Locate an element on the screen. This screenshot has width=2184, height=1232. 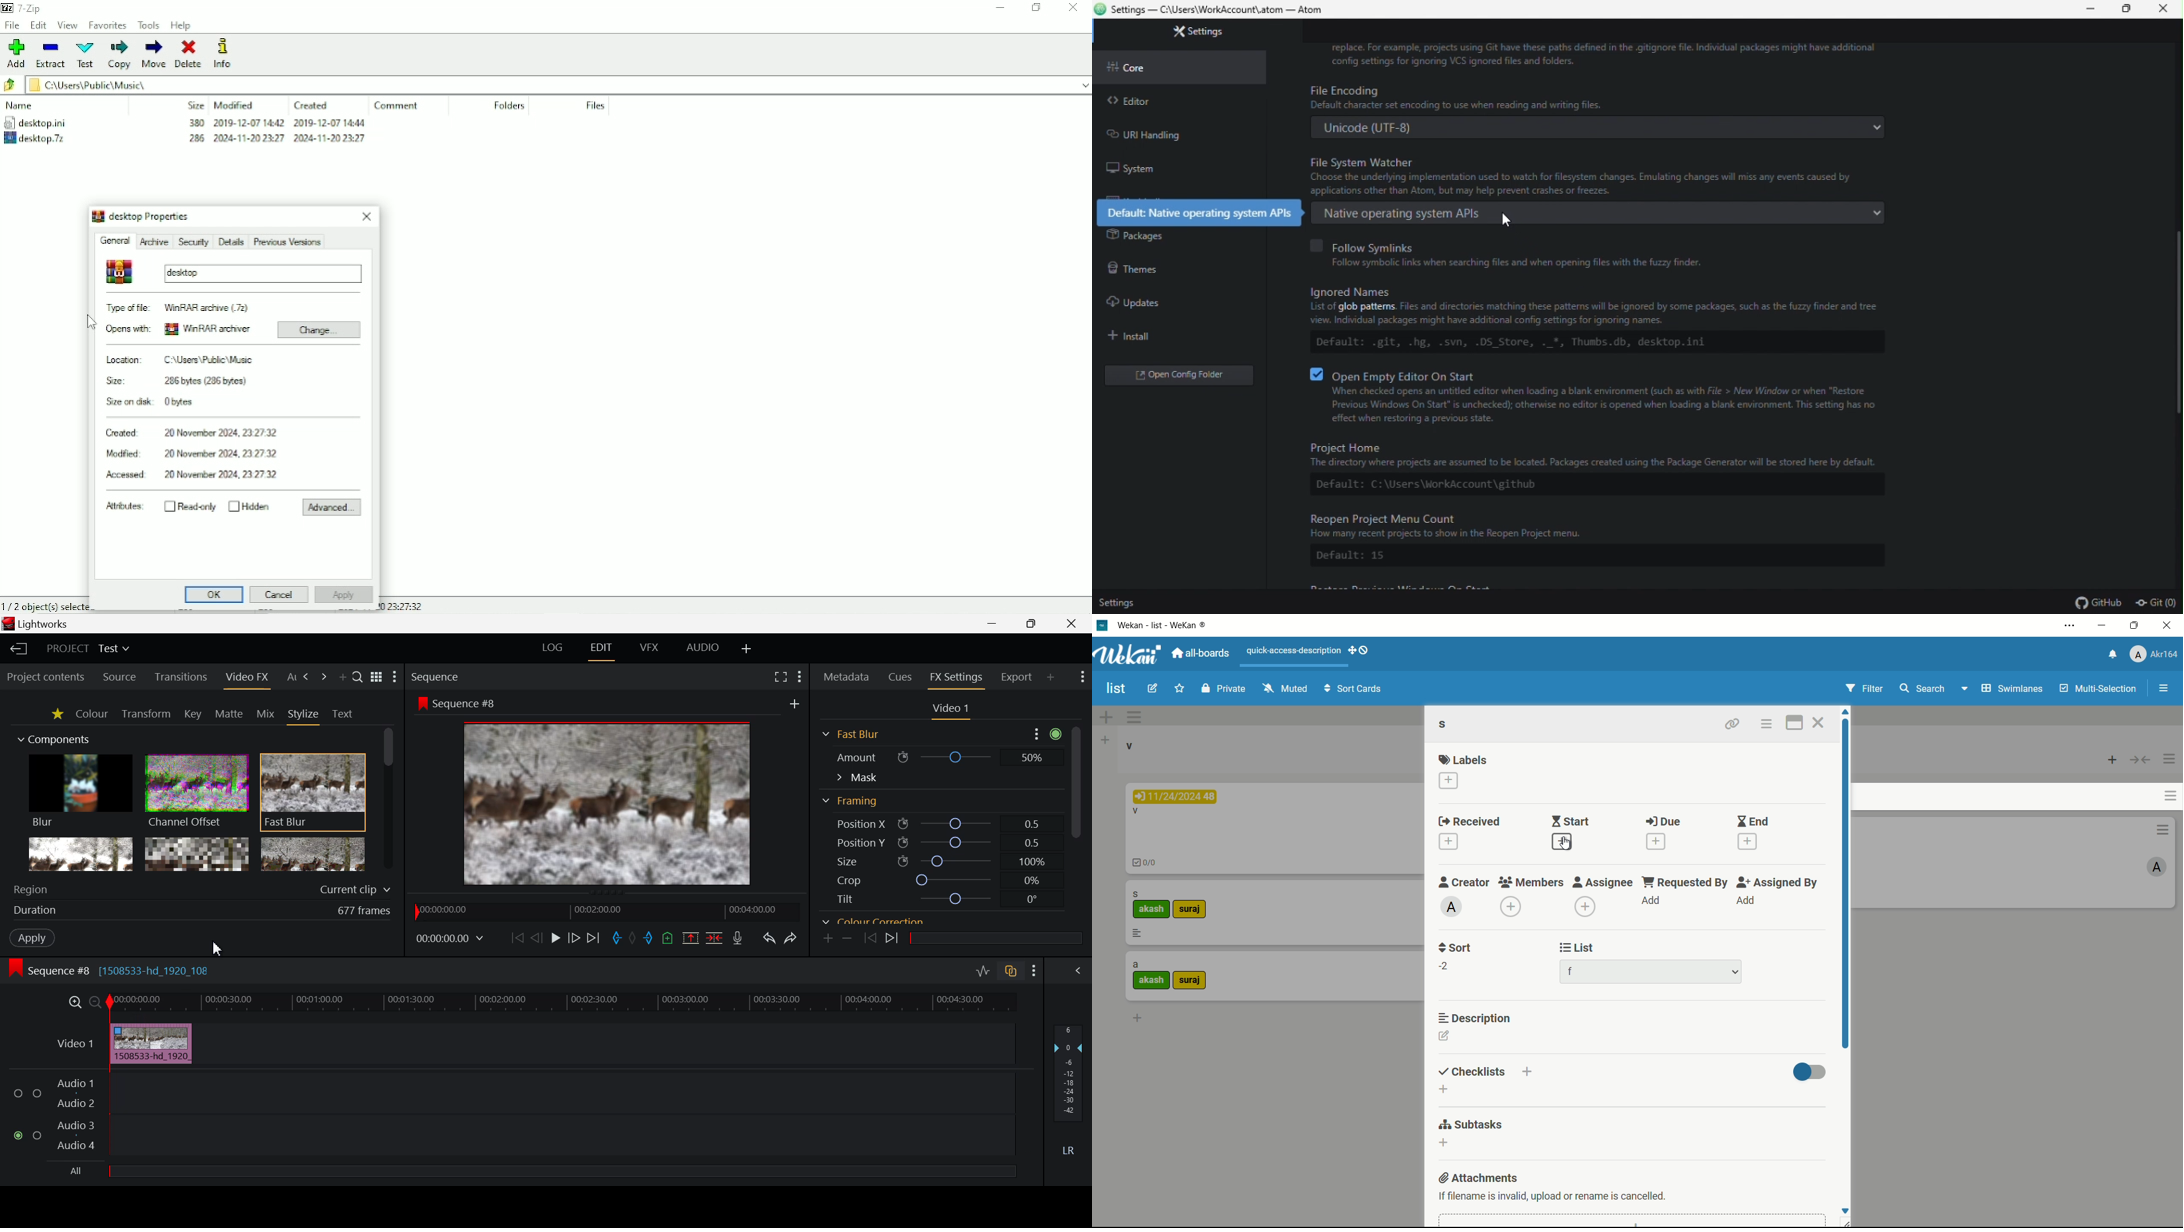
default native operating system APIs is located at coordinates (1200, 210).